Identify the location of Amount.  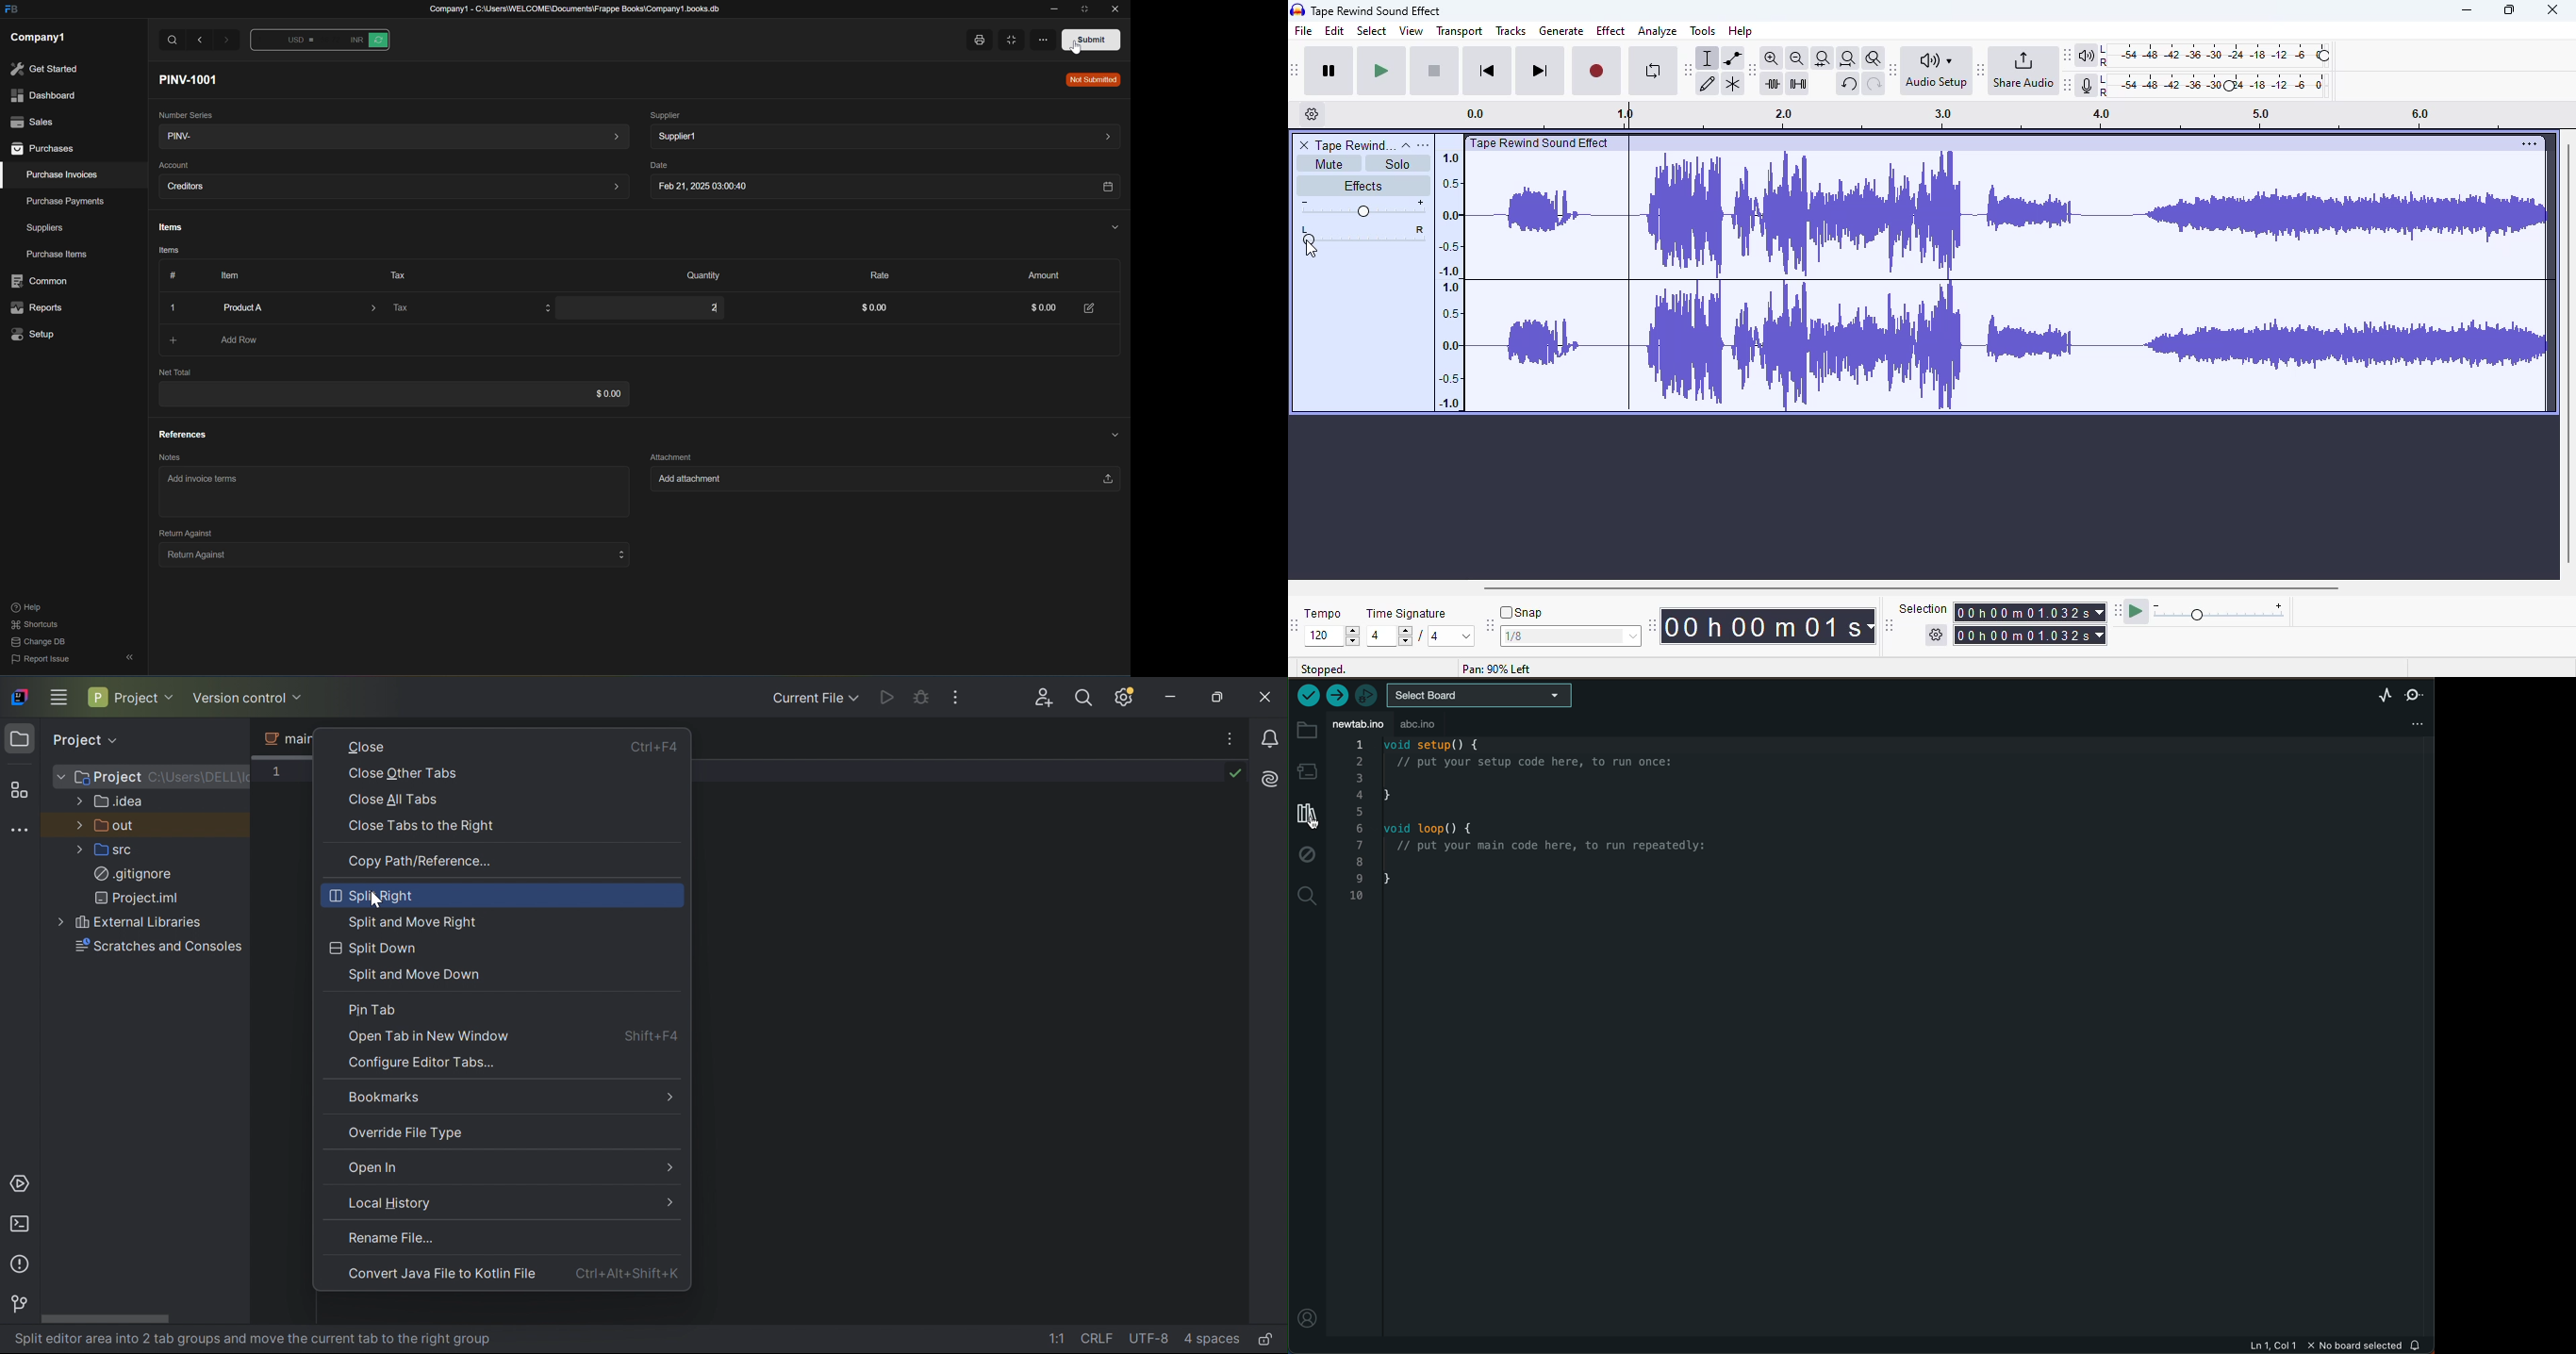
(1040, 274).